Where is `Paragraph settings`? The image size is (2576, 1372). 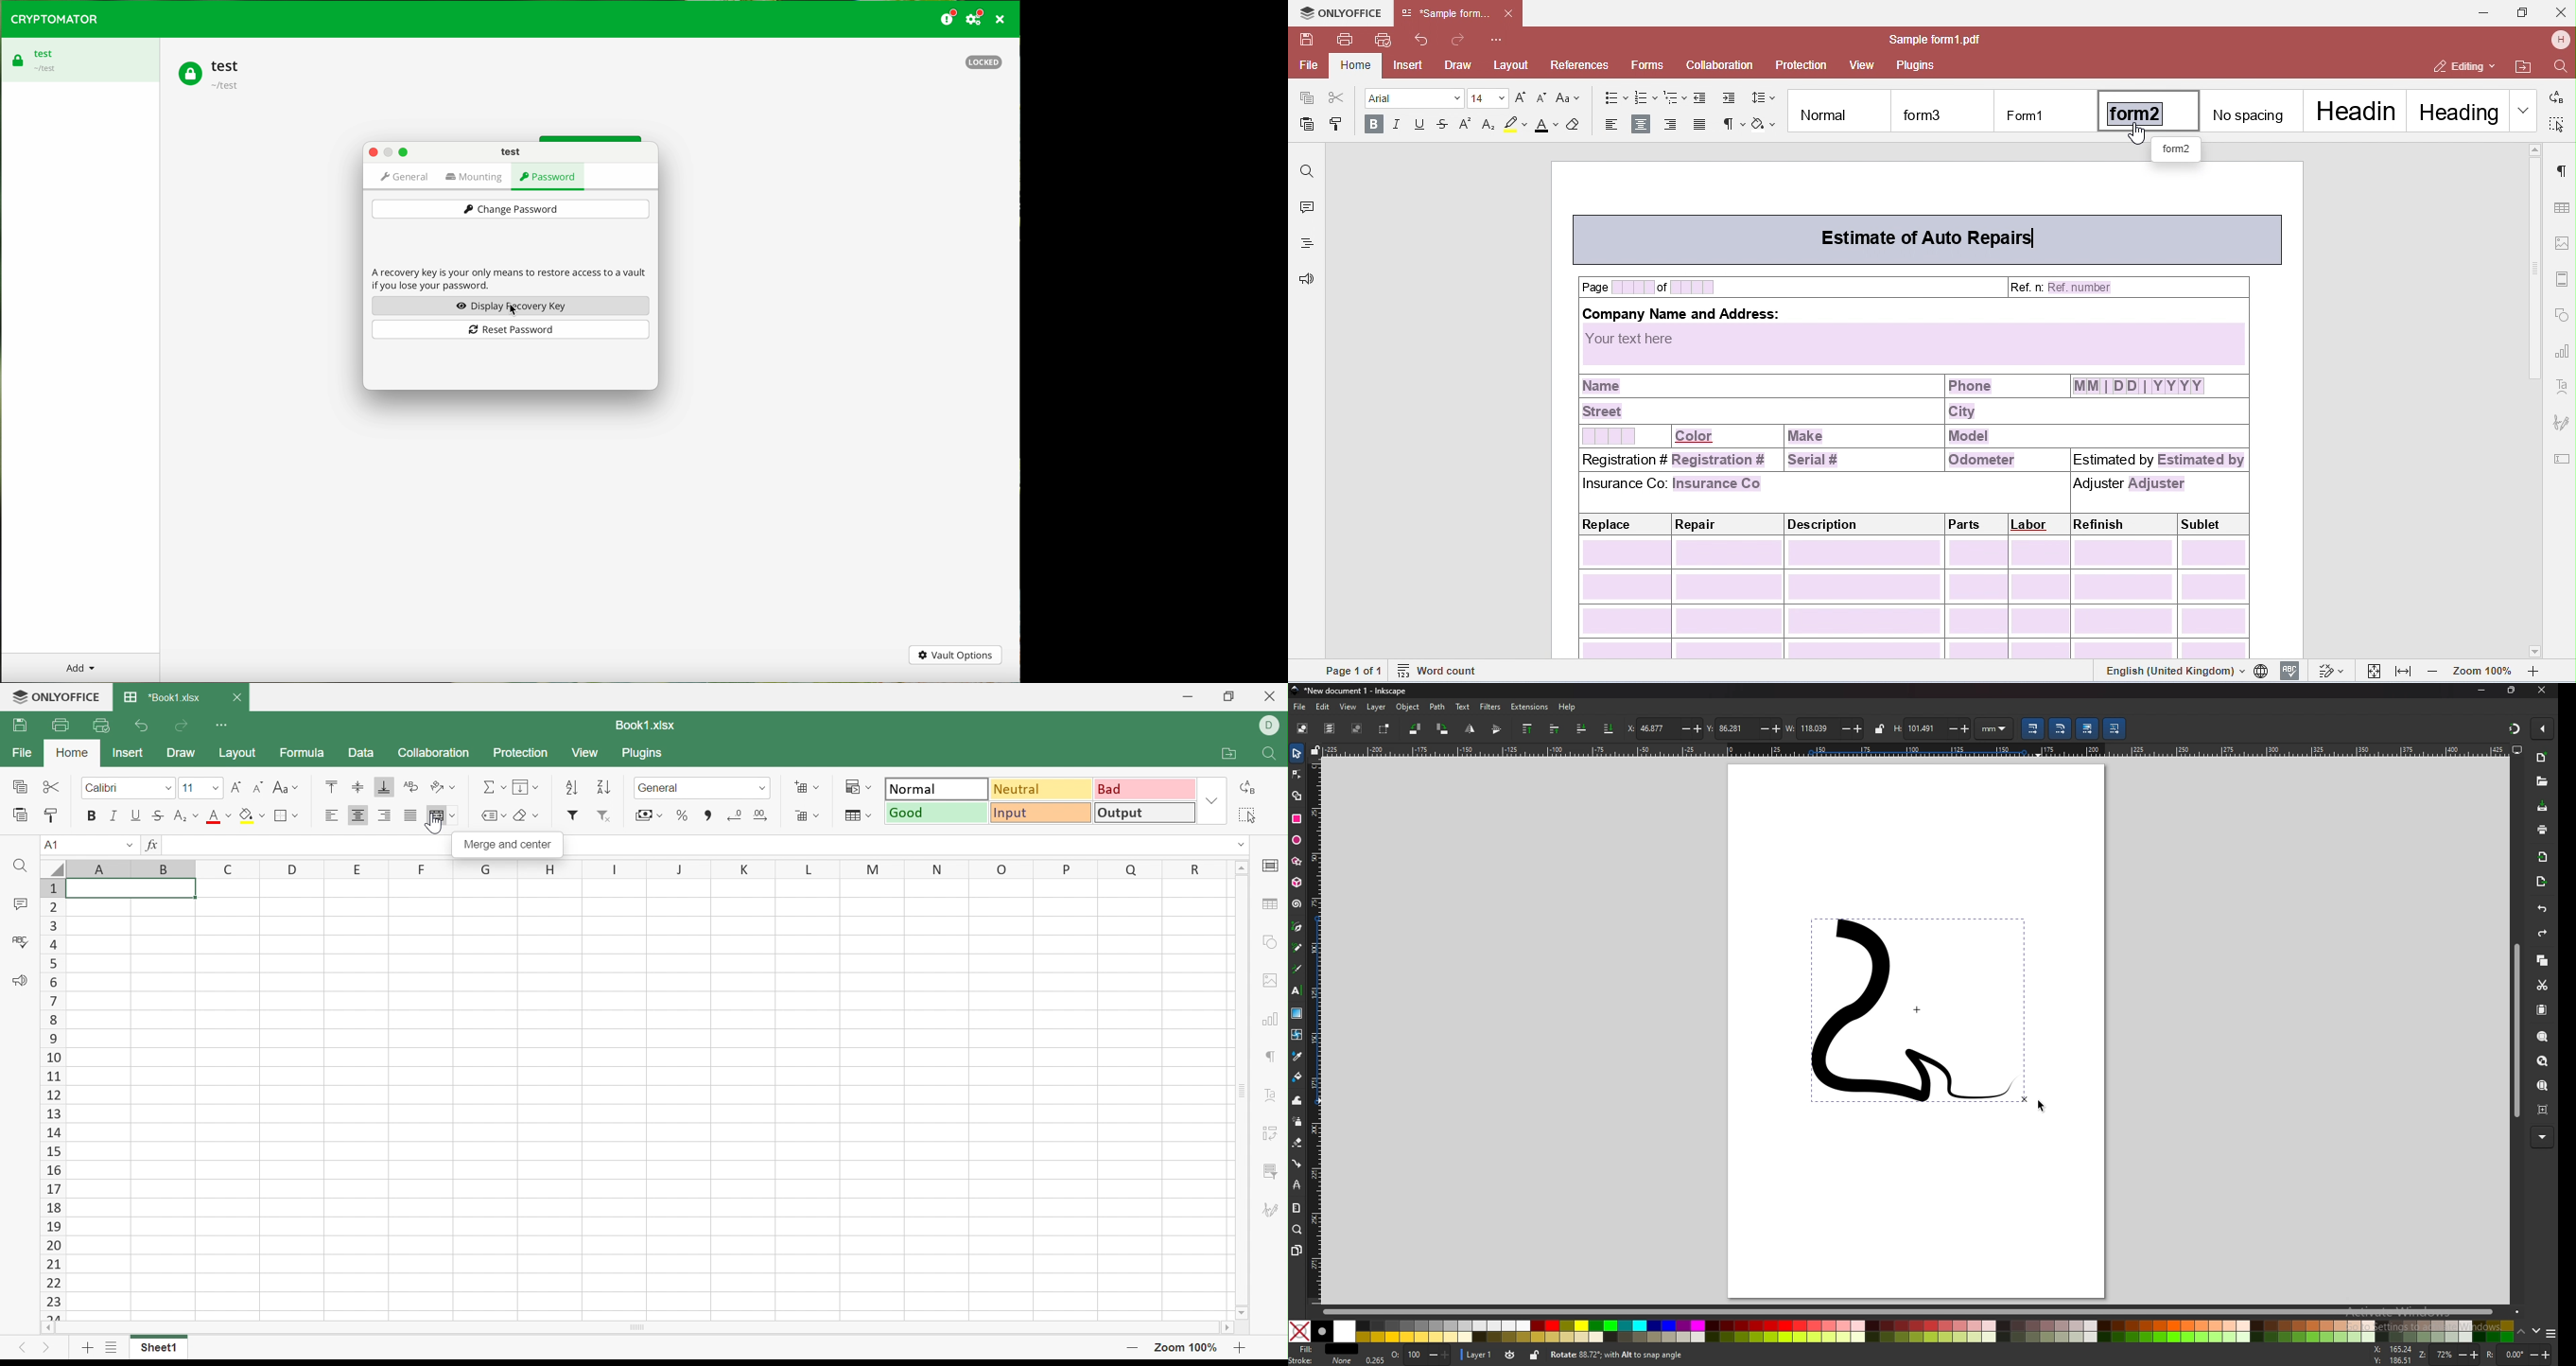 Paragraph settings is located at coordinates (1273, 1057).